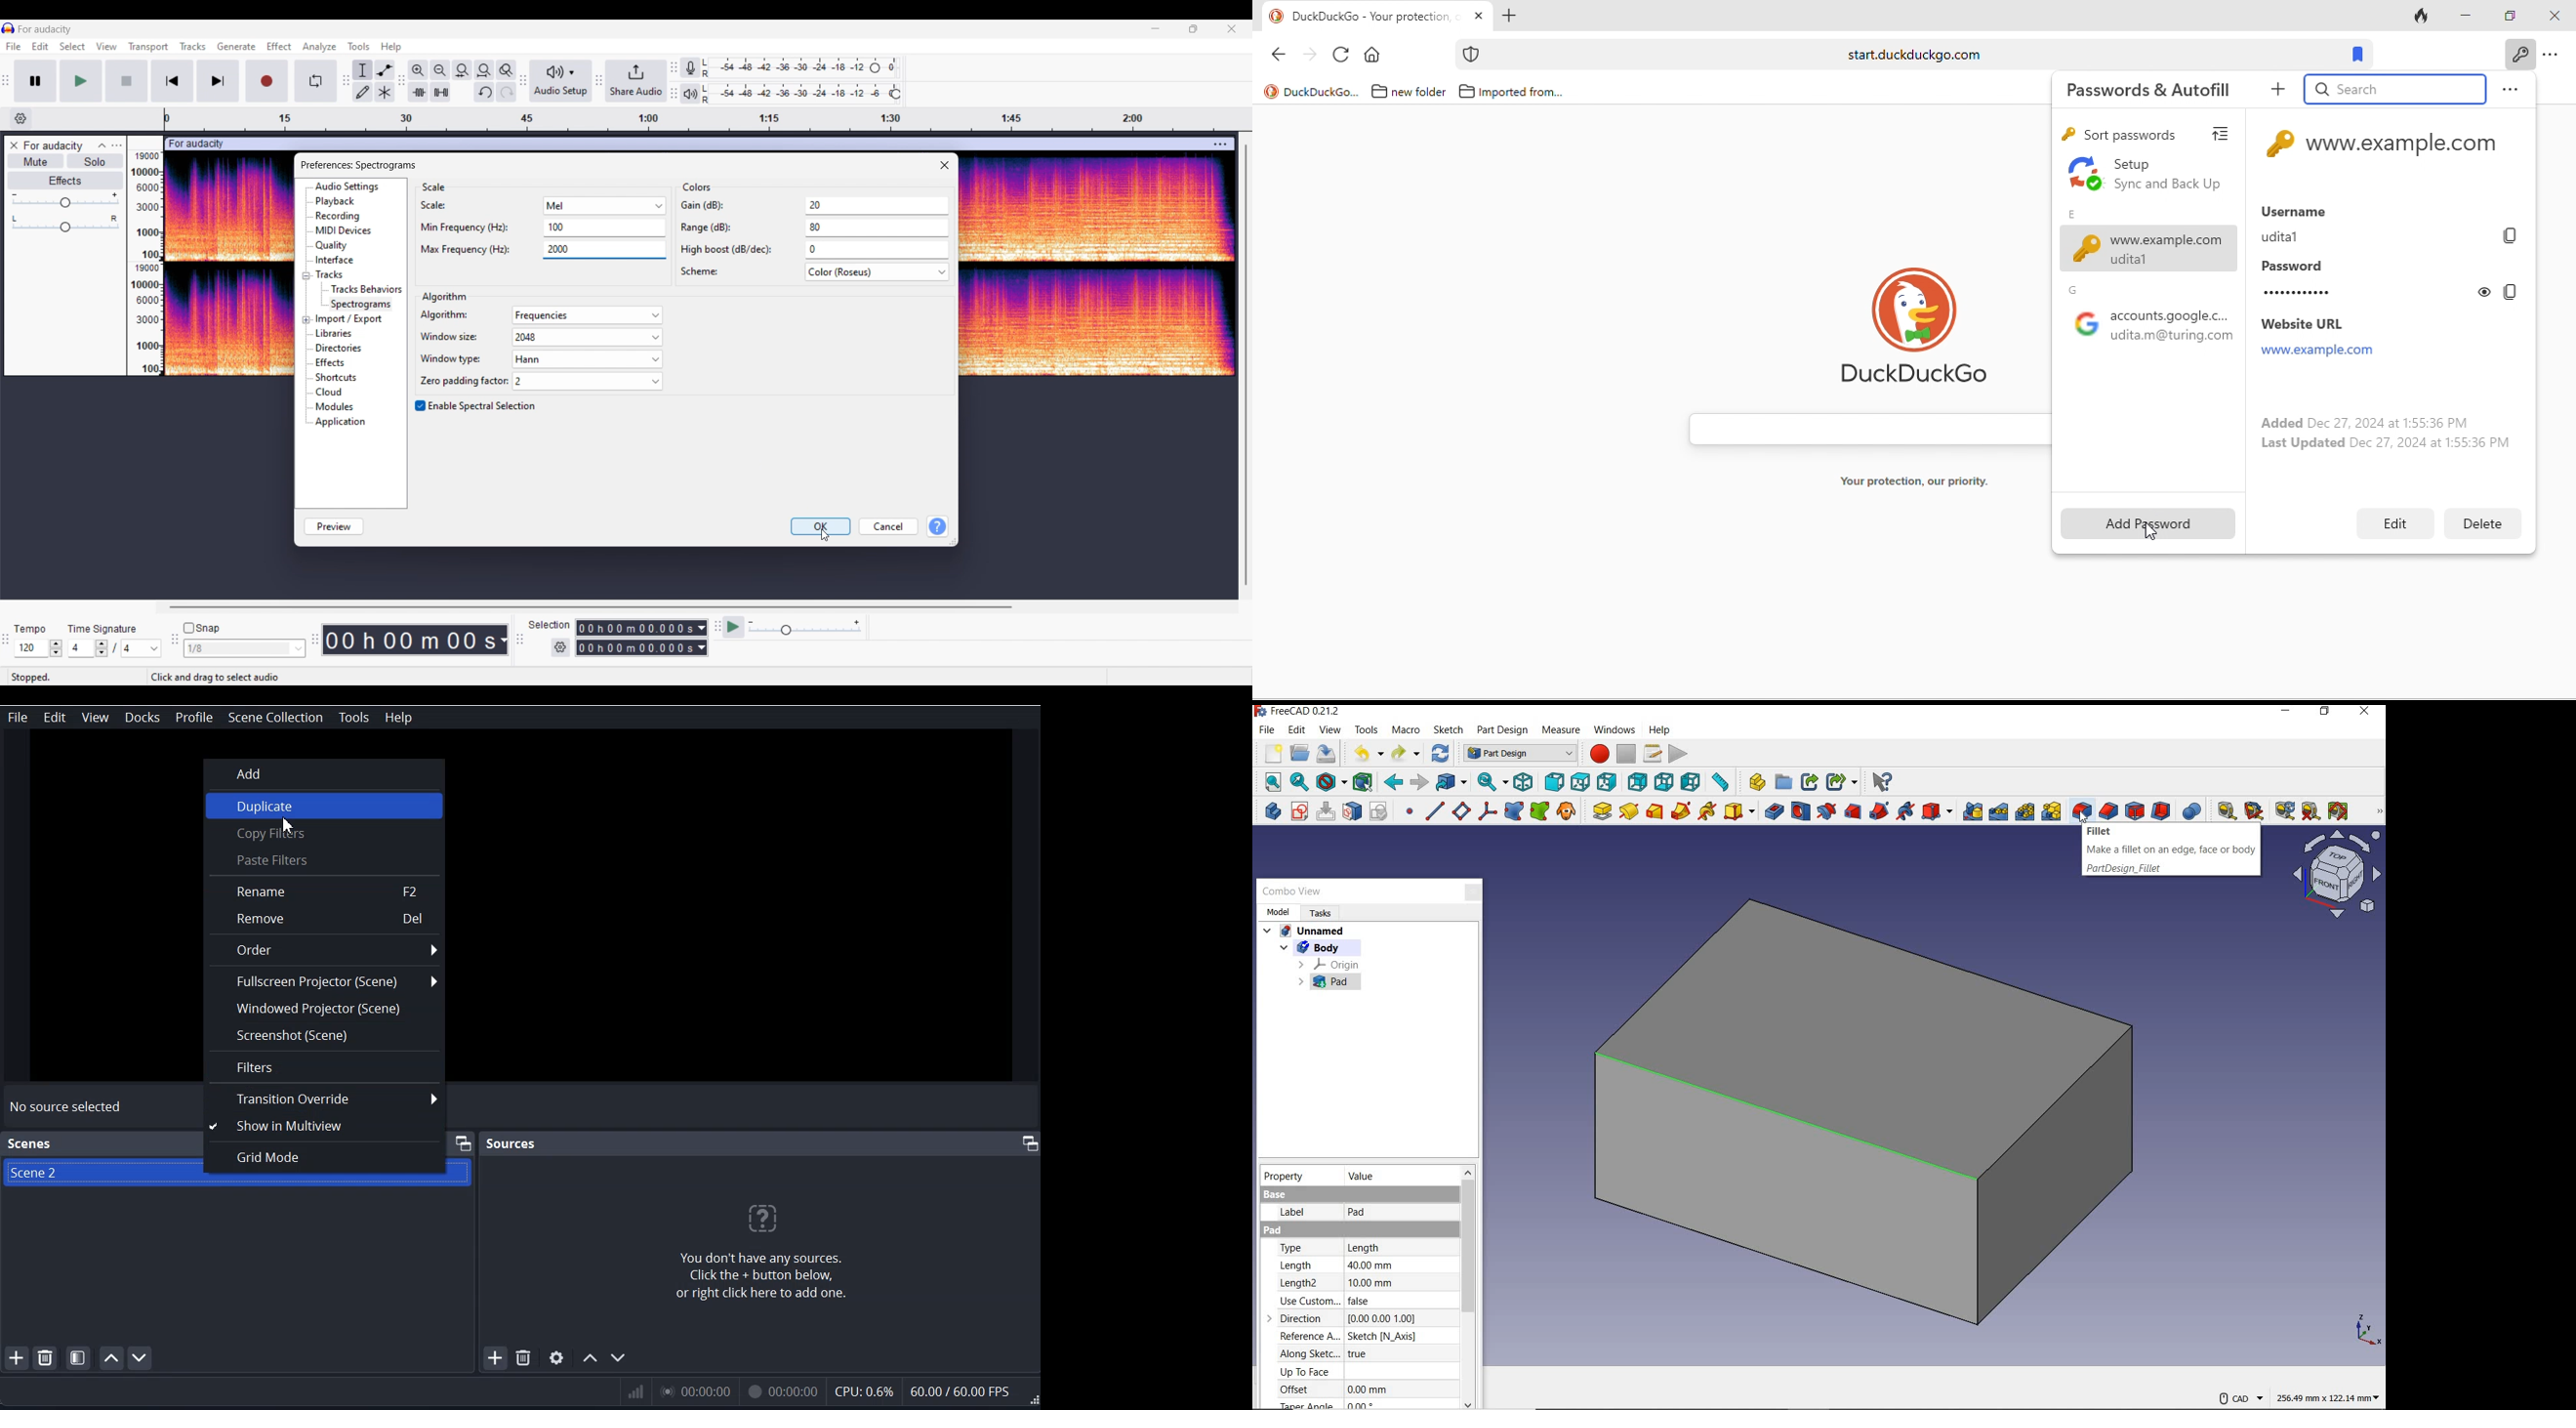 This screenshot has height=1428, width=2576. What do you see at coordinates (65, 224) in the screenshot?
I see `Pan slider` at bounding box center [65, 224].